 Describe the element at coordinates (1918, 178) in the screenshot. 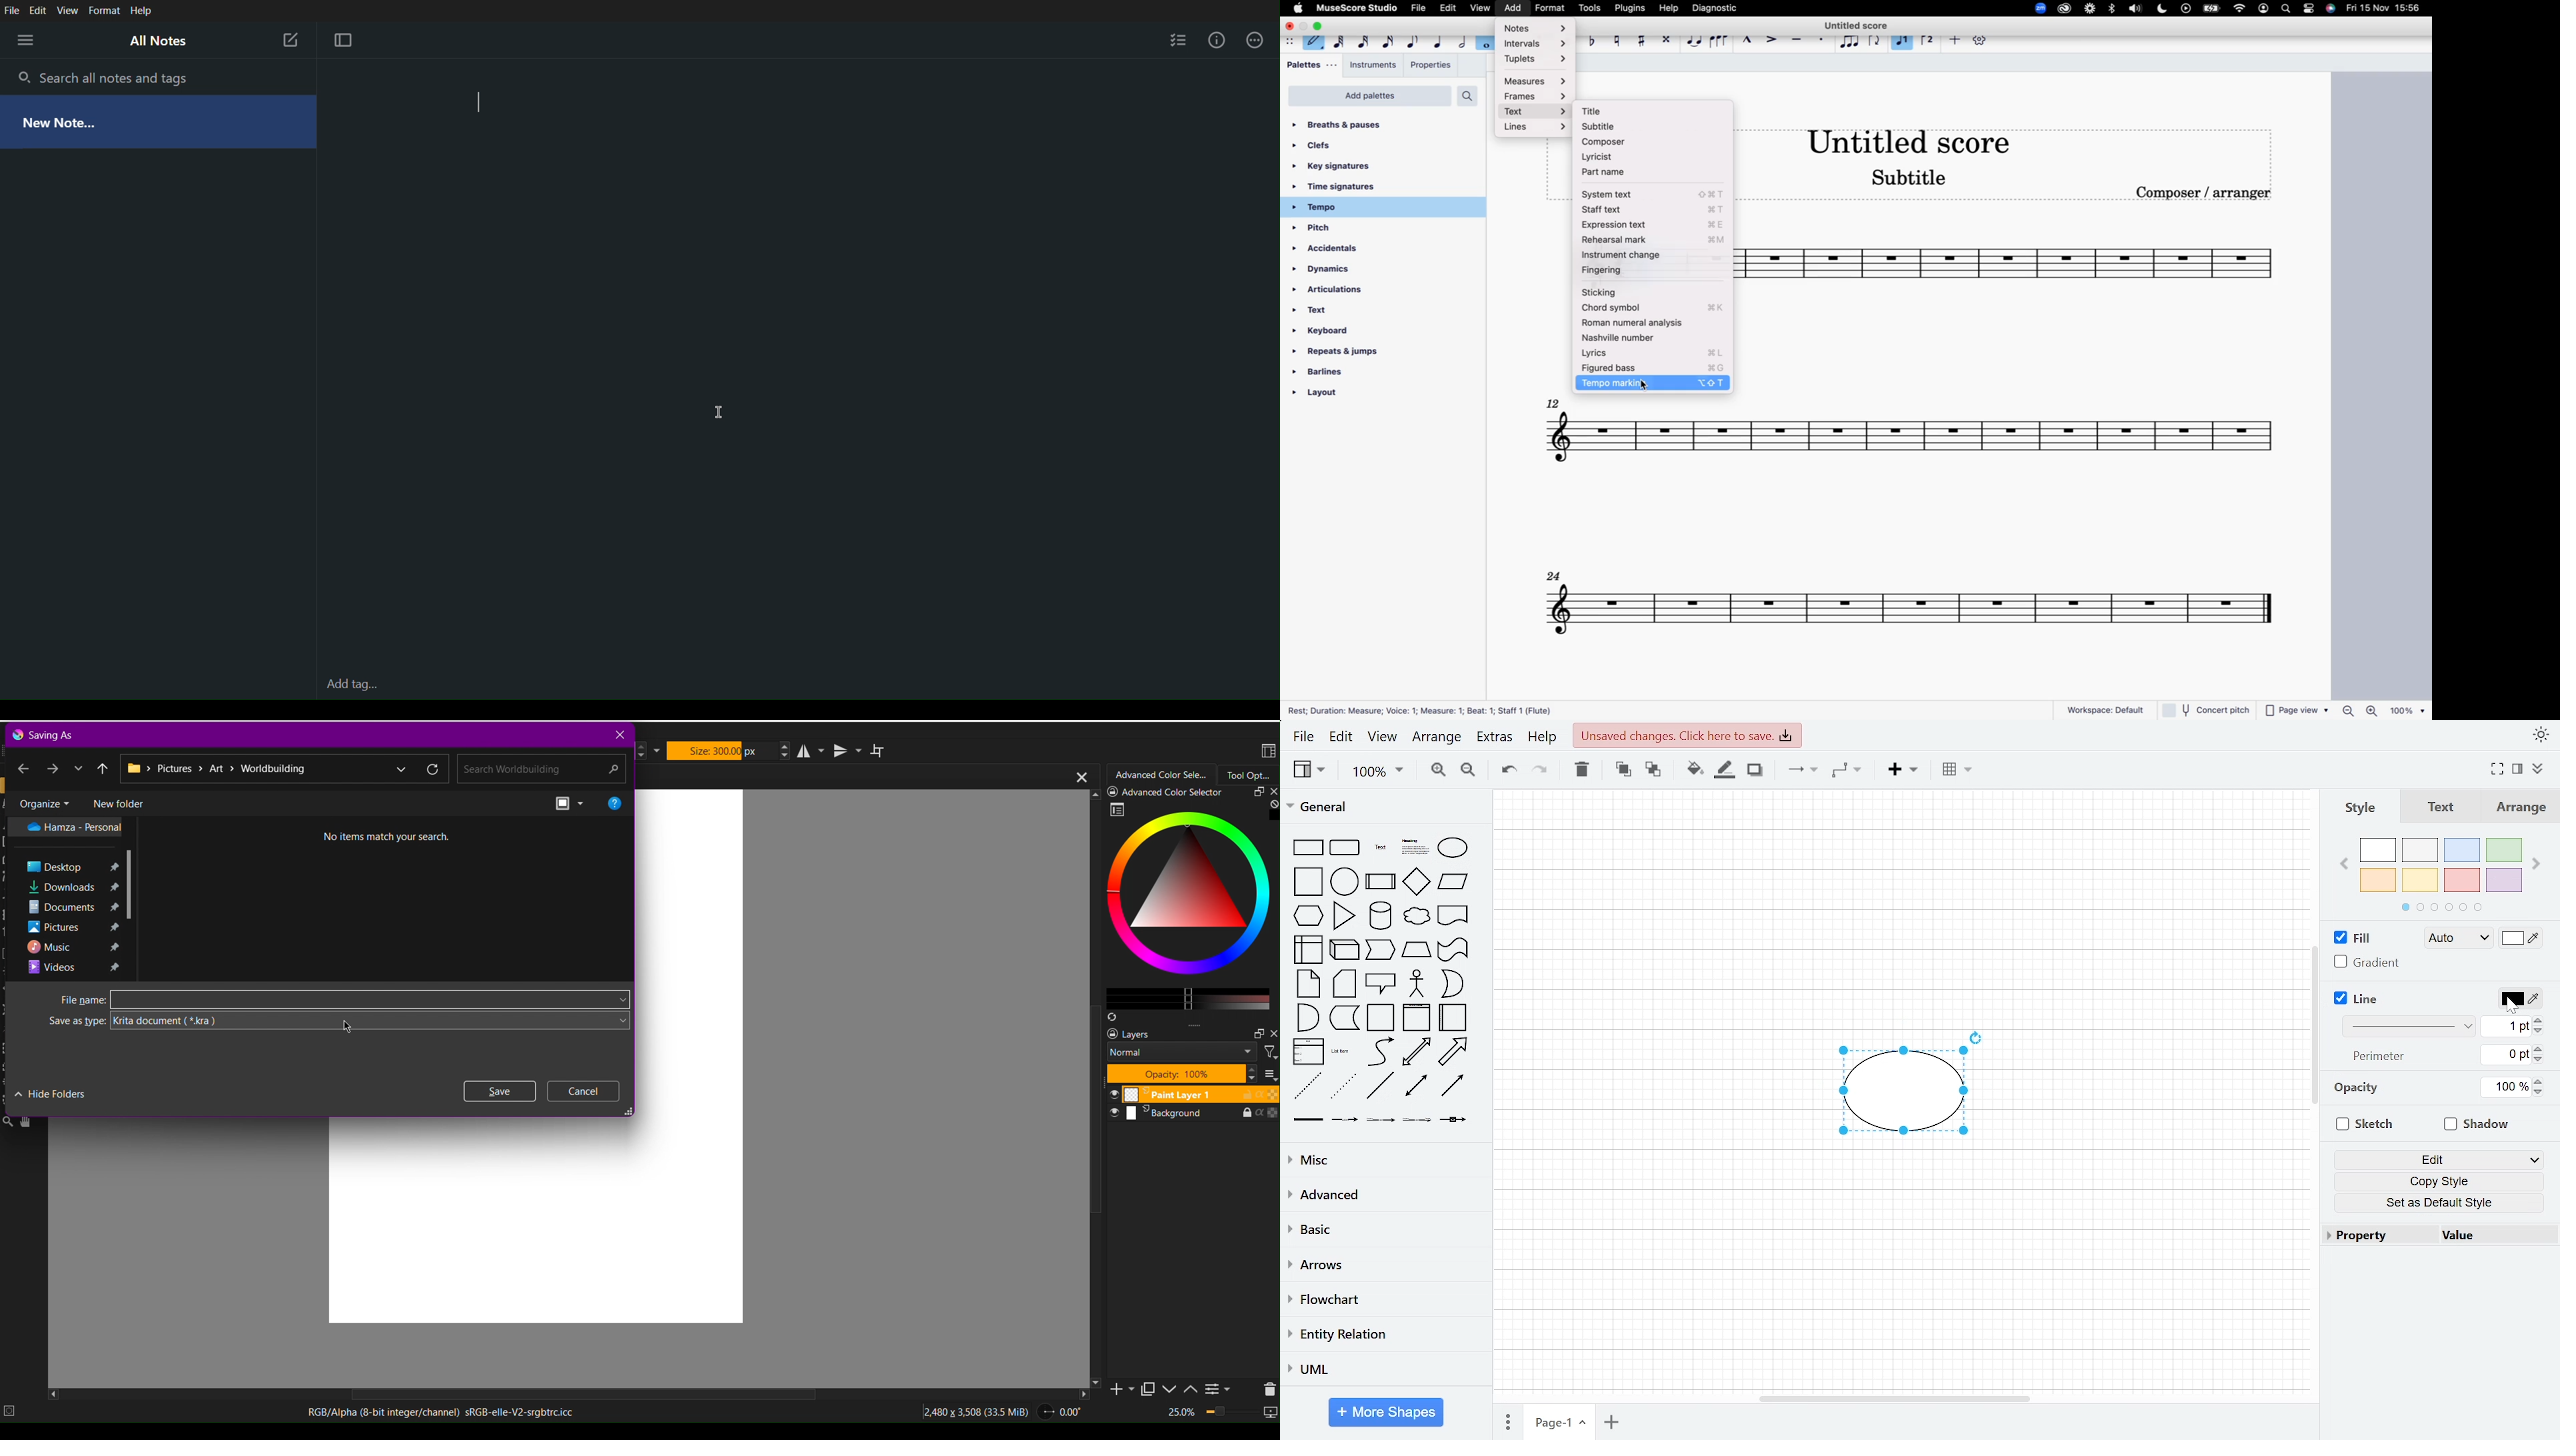

I see `score subtitle` at that location.